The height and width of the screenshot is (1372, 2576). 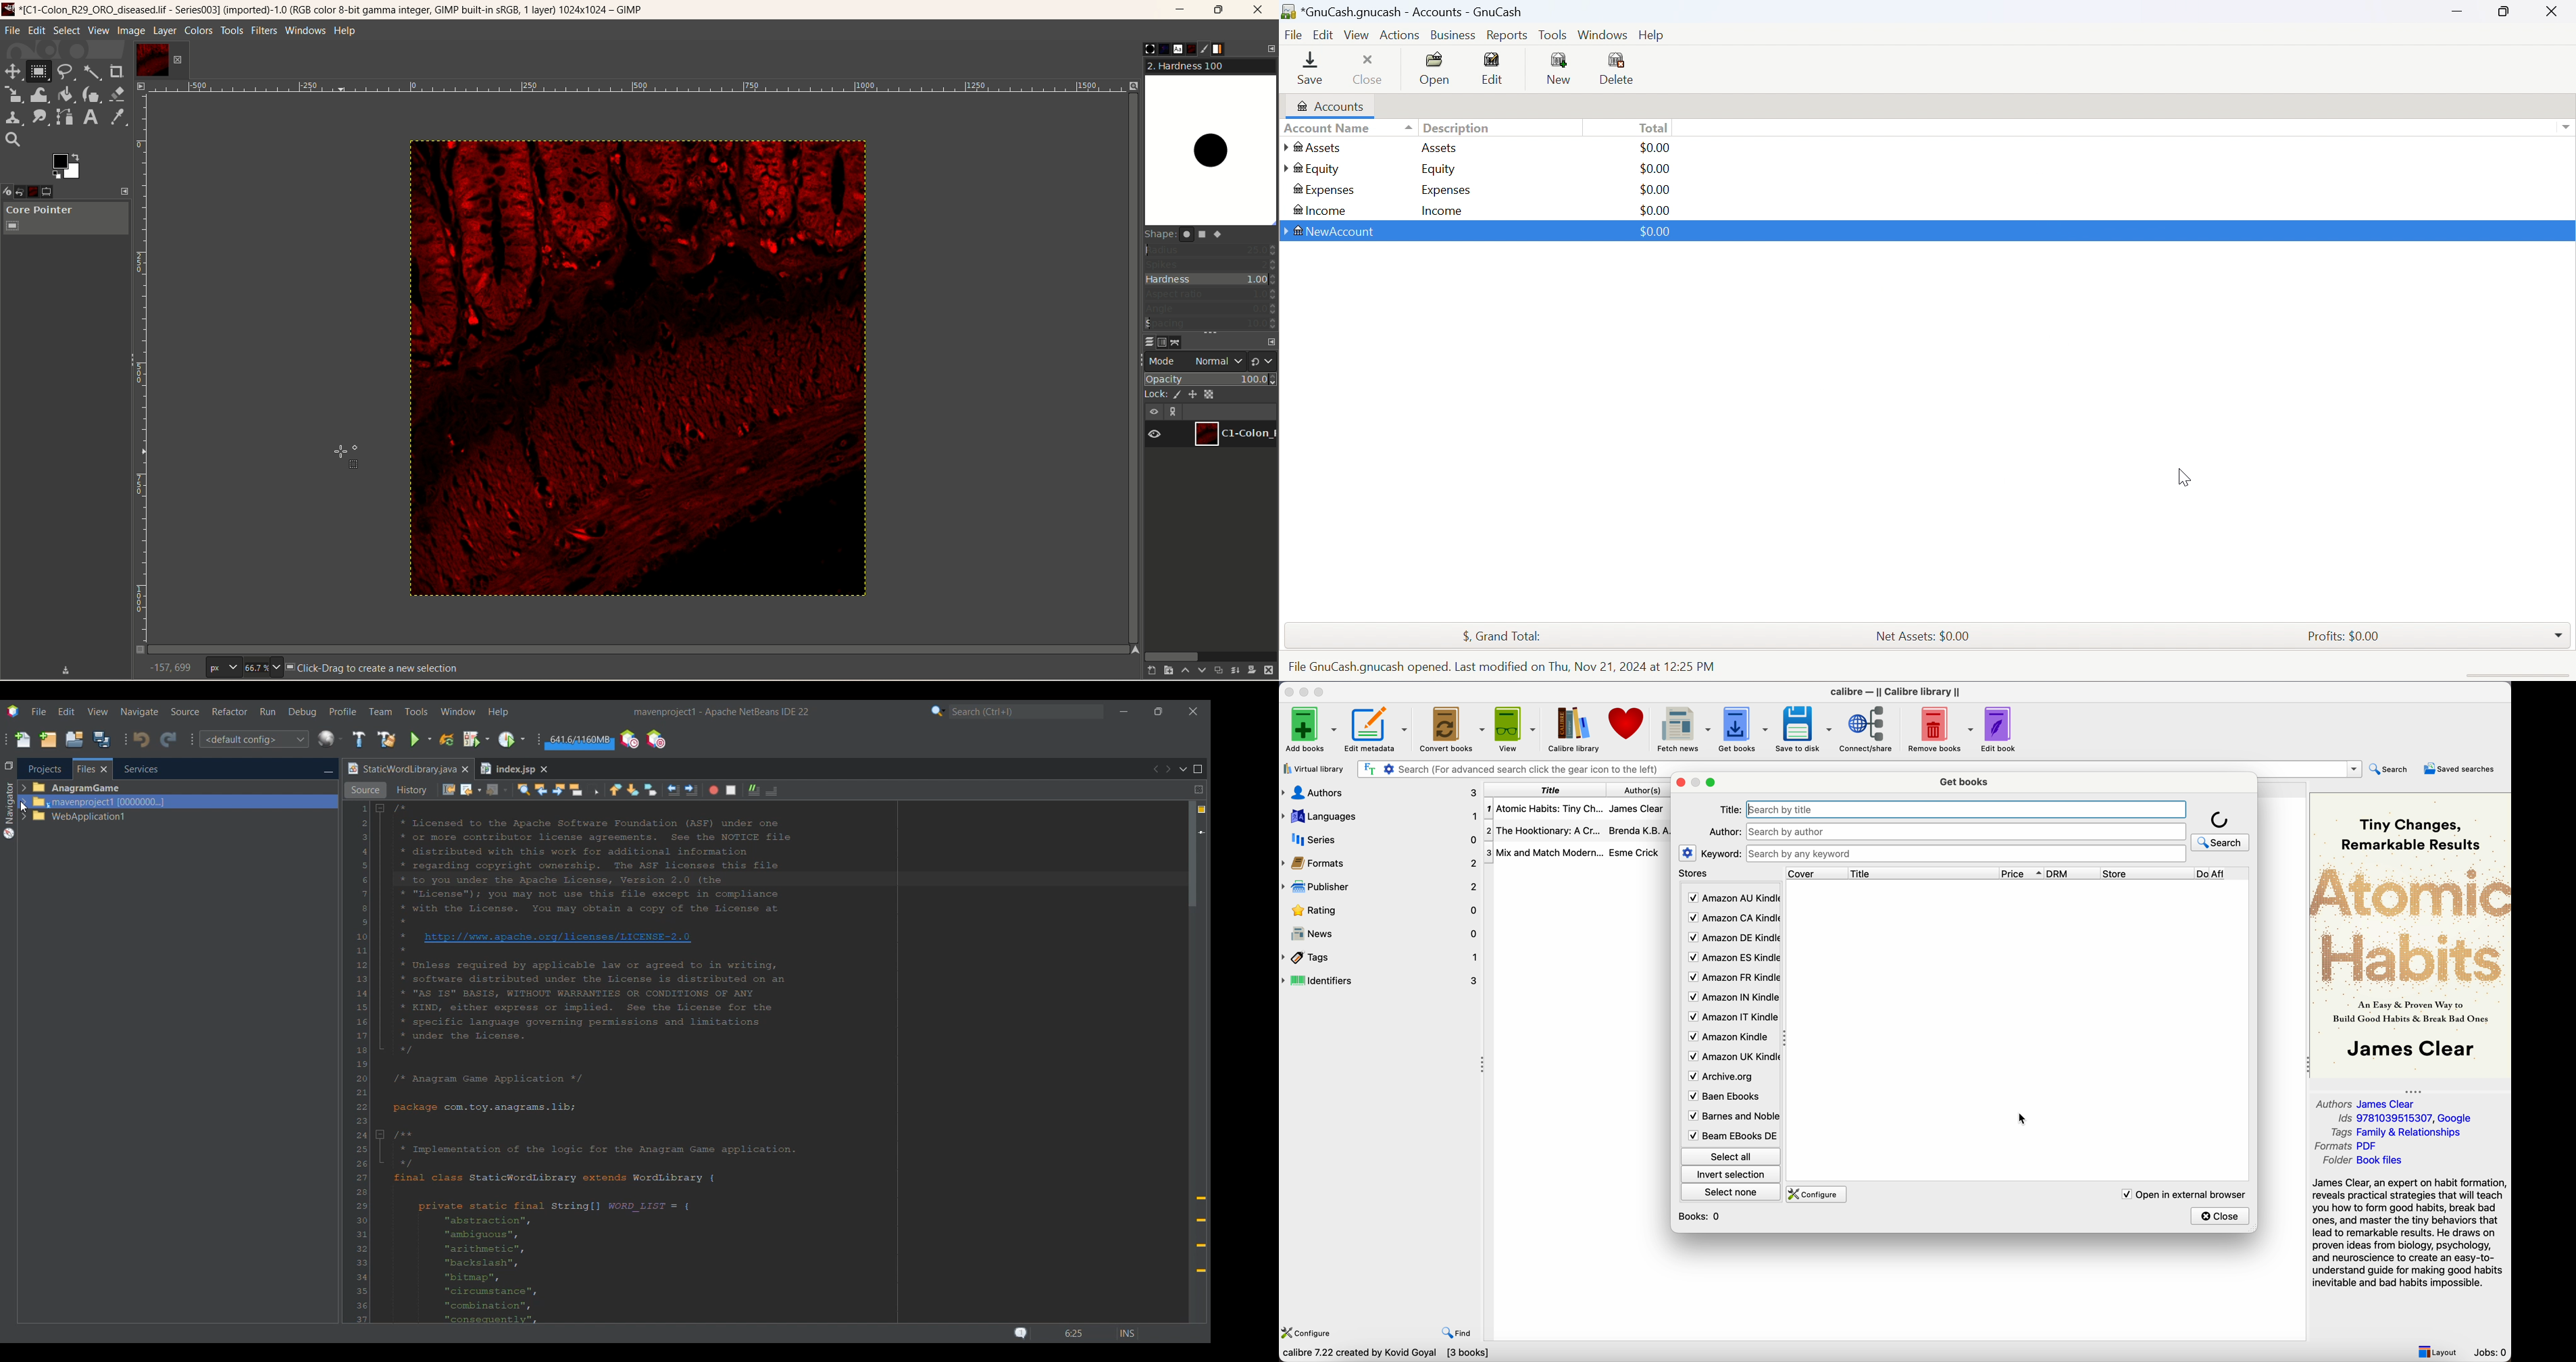 I want to click on Redo, so click(x=168, y=740).